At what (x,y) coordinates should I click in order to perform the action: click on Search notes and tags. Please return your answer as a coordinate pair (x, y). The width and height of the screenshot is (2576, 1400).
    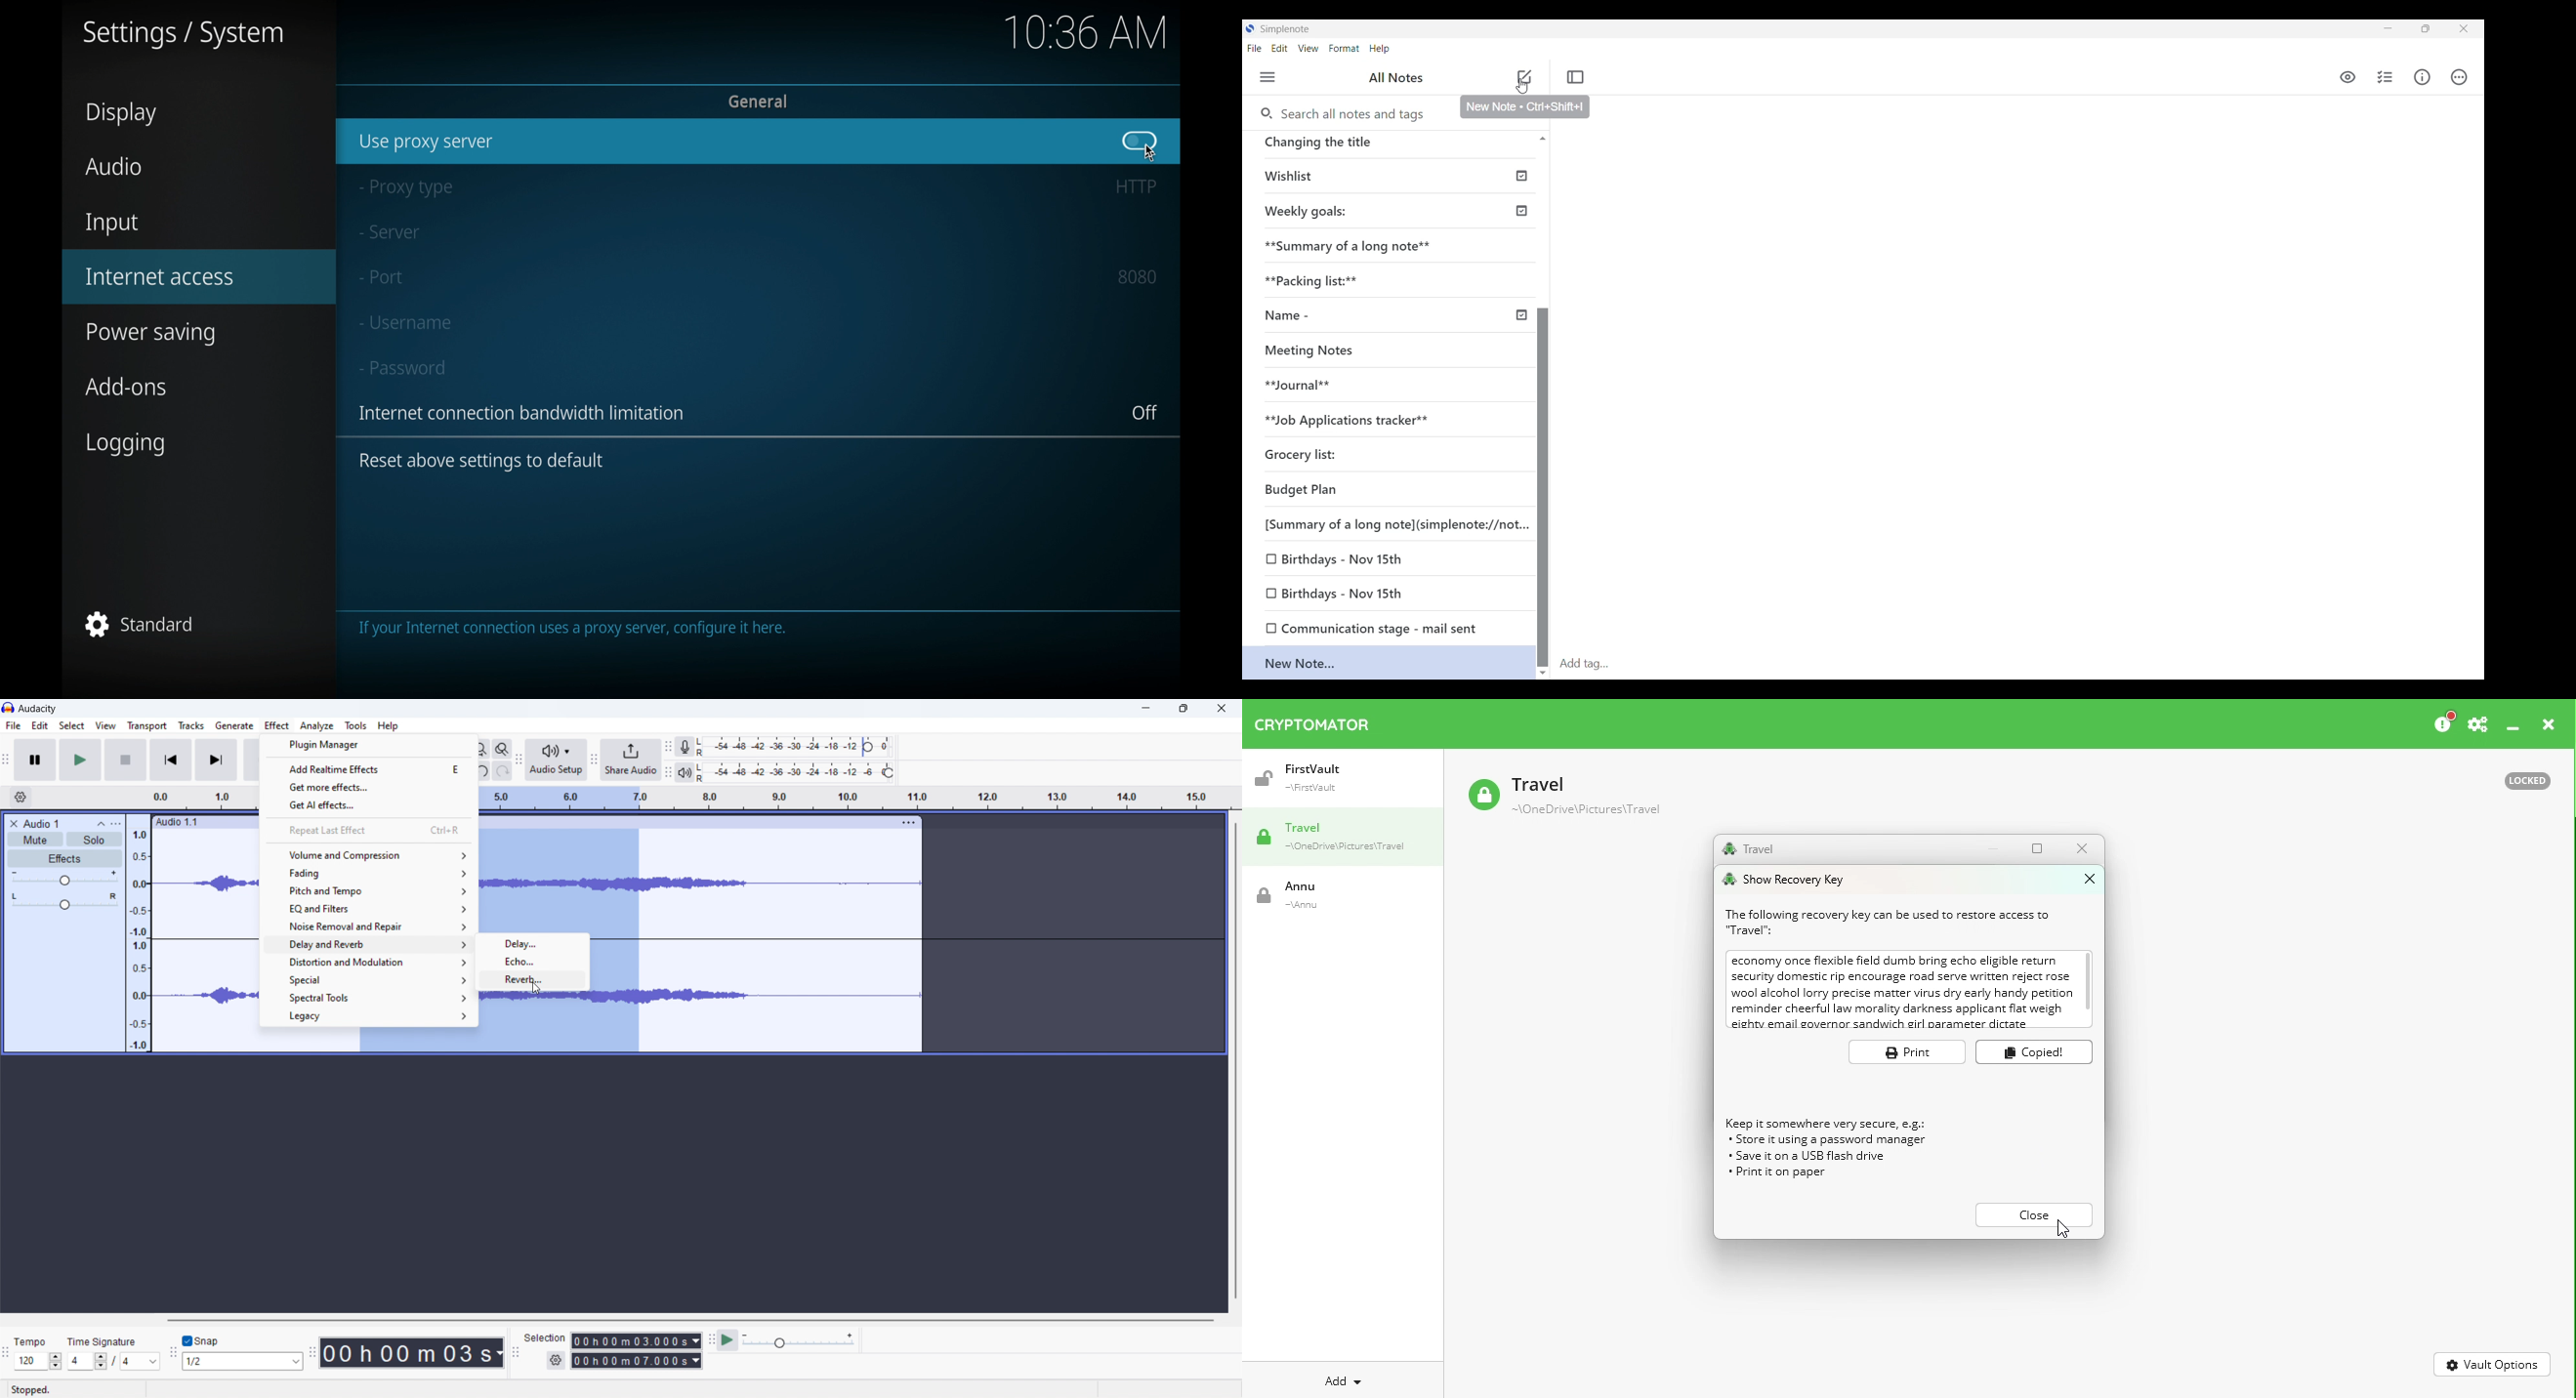
    Looking at the image, I should click on (1358, 115).